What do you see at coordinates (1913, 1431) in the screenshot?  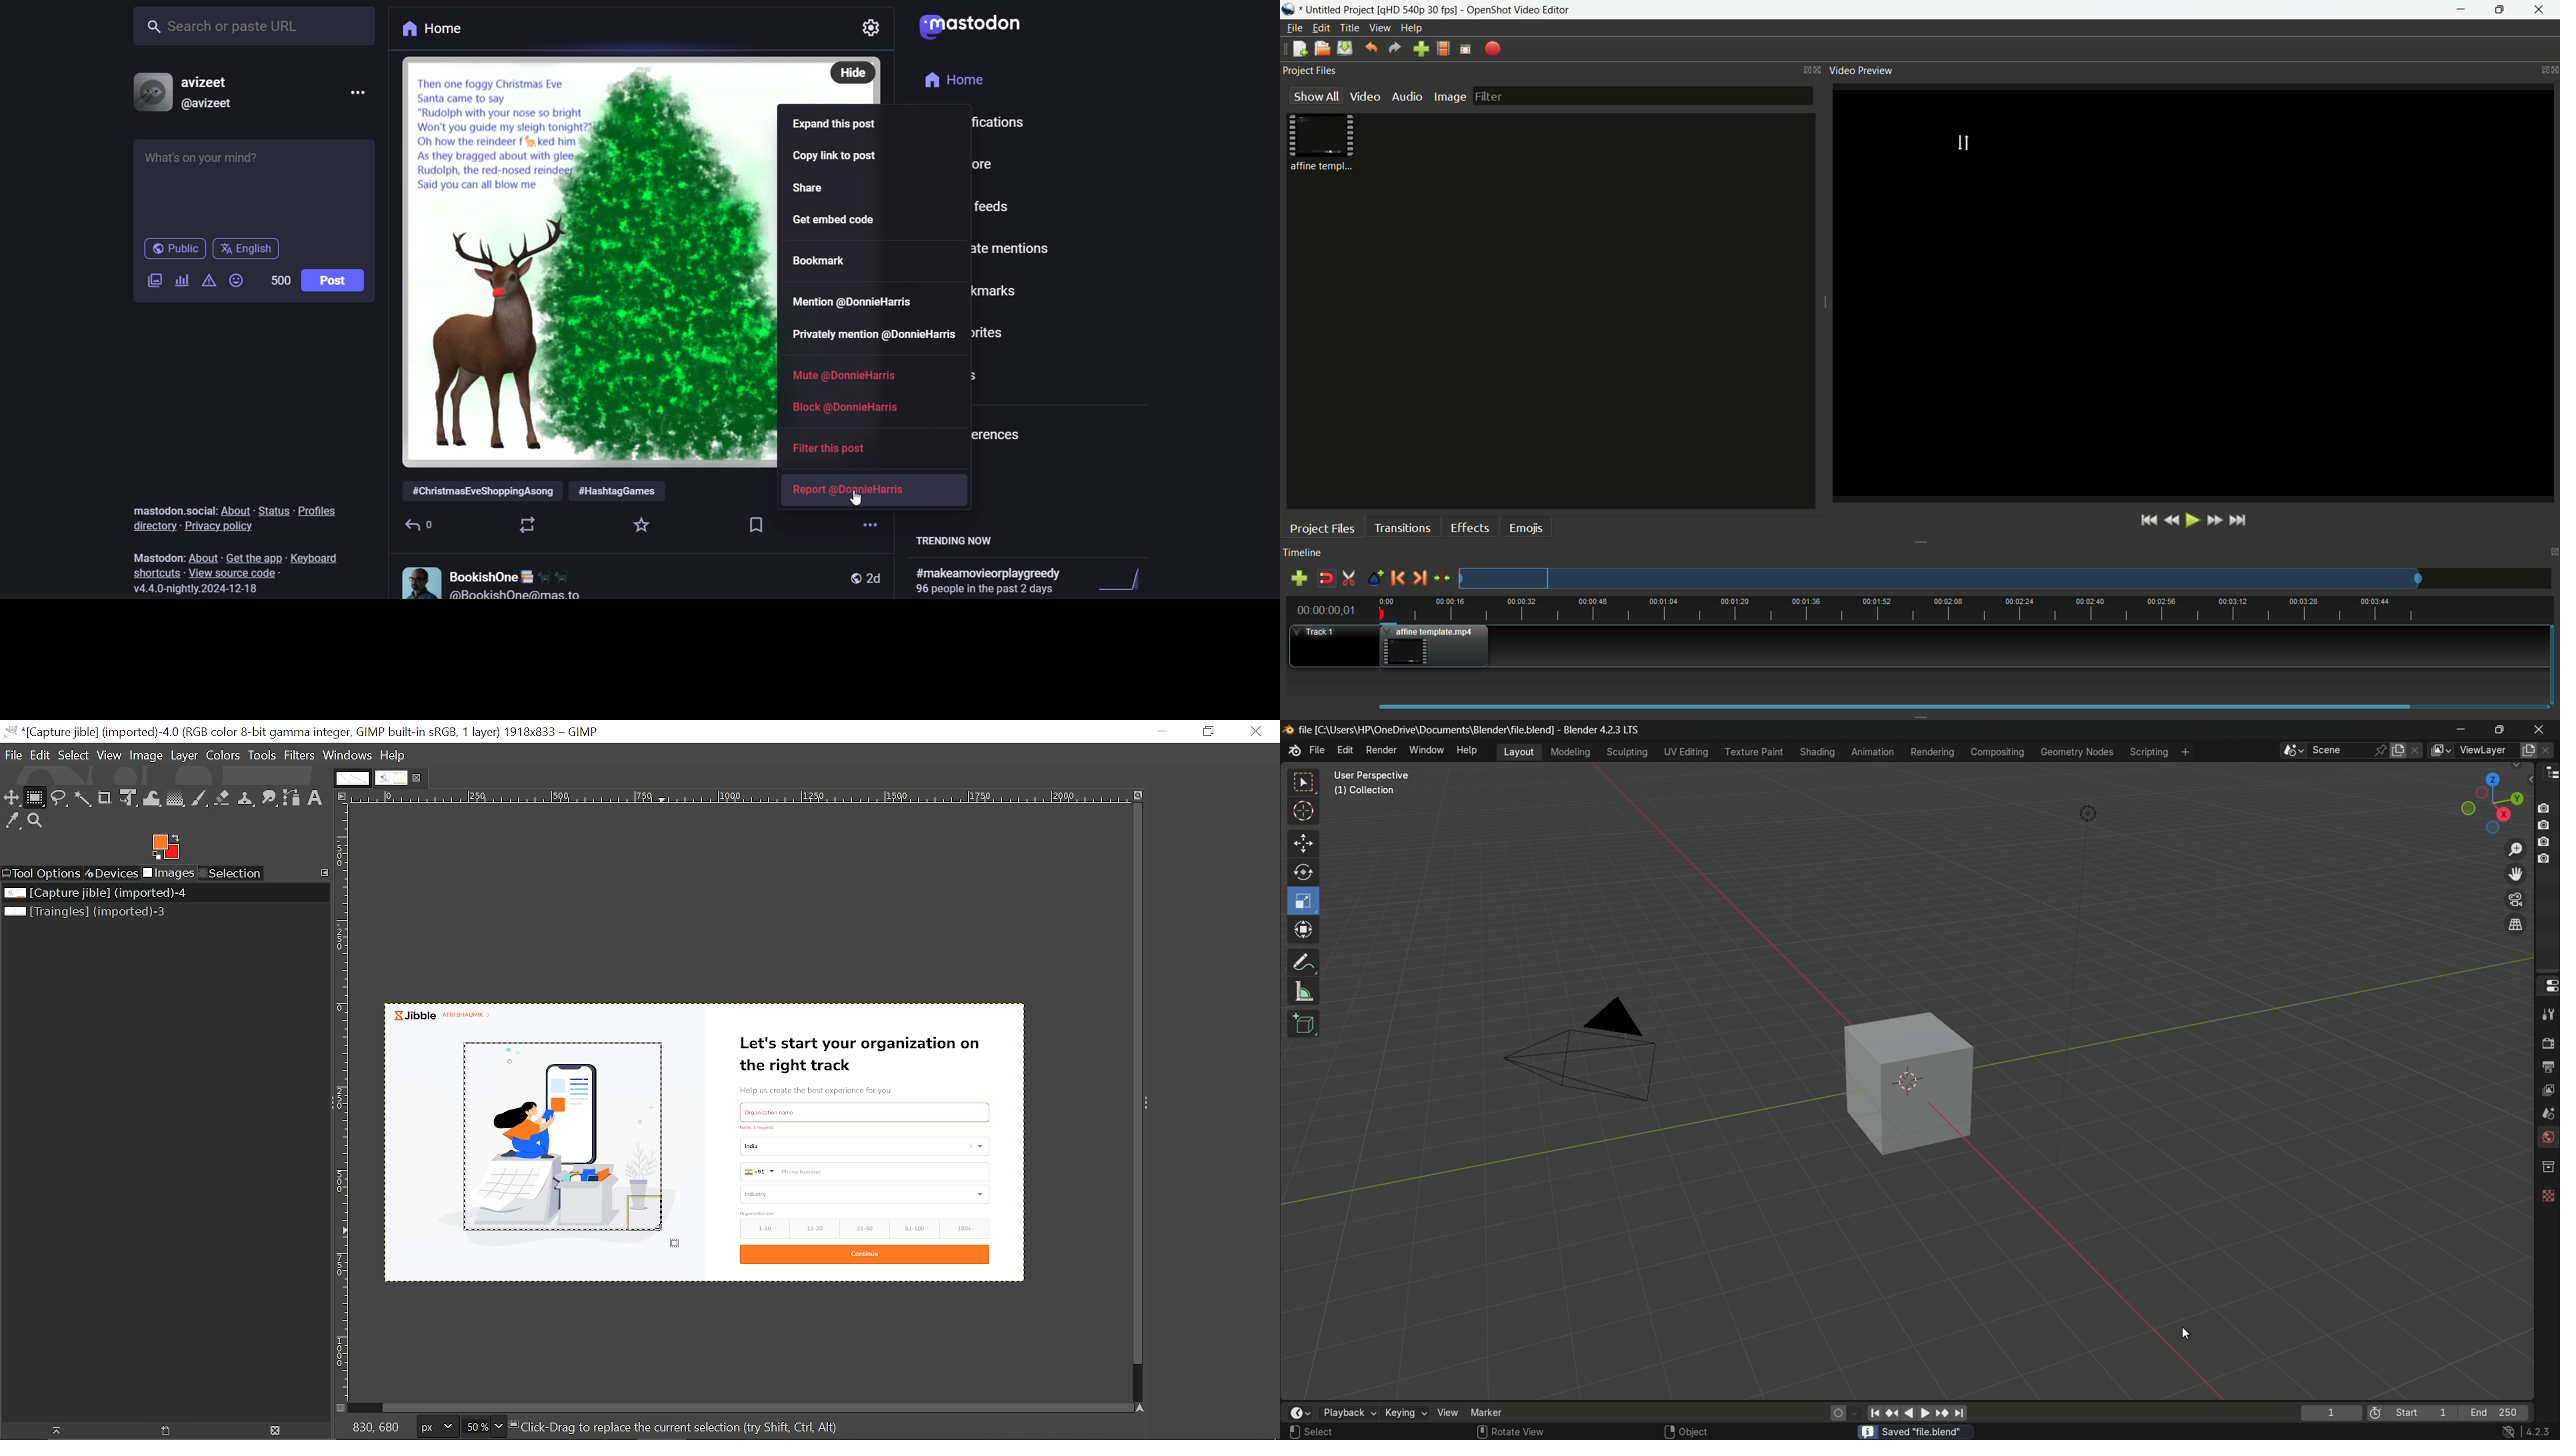 I see `file saved pop up` at bounding box center [1913, 1431].